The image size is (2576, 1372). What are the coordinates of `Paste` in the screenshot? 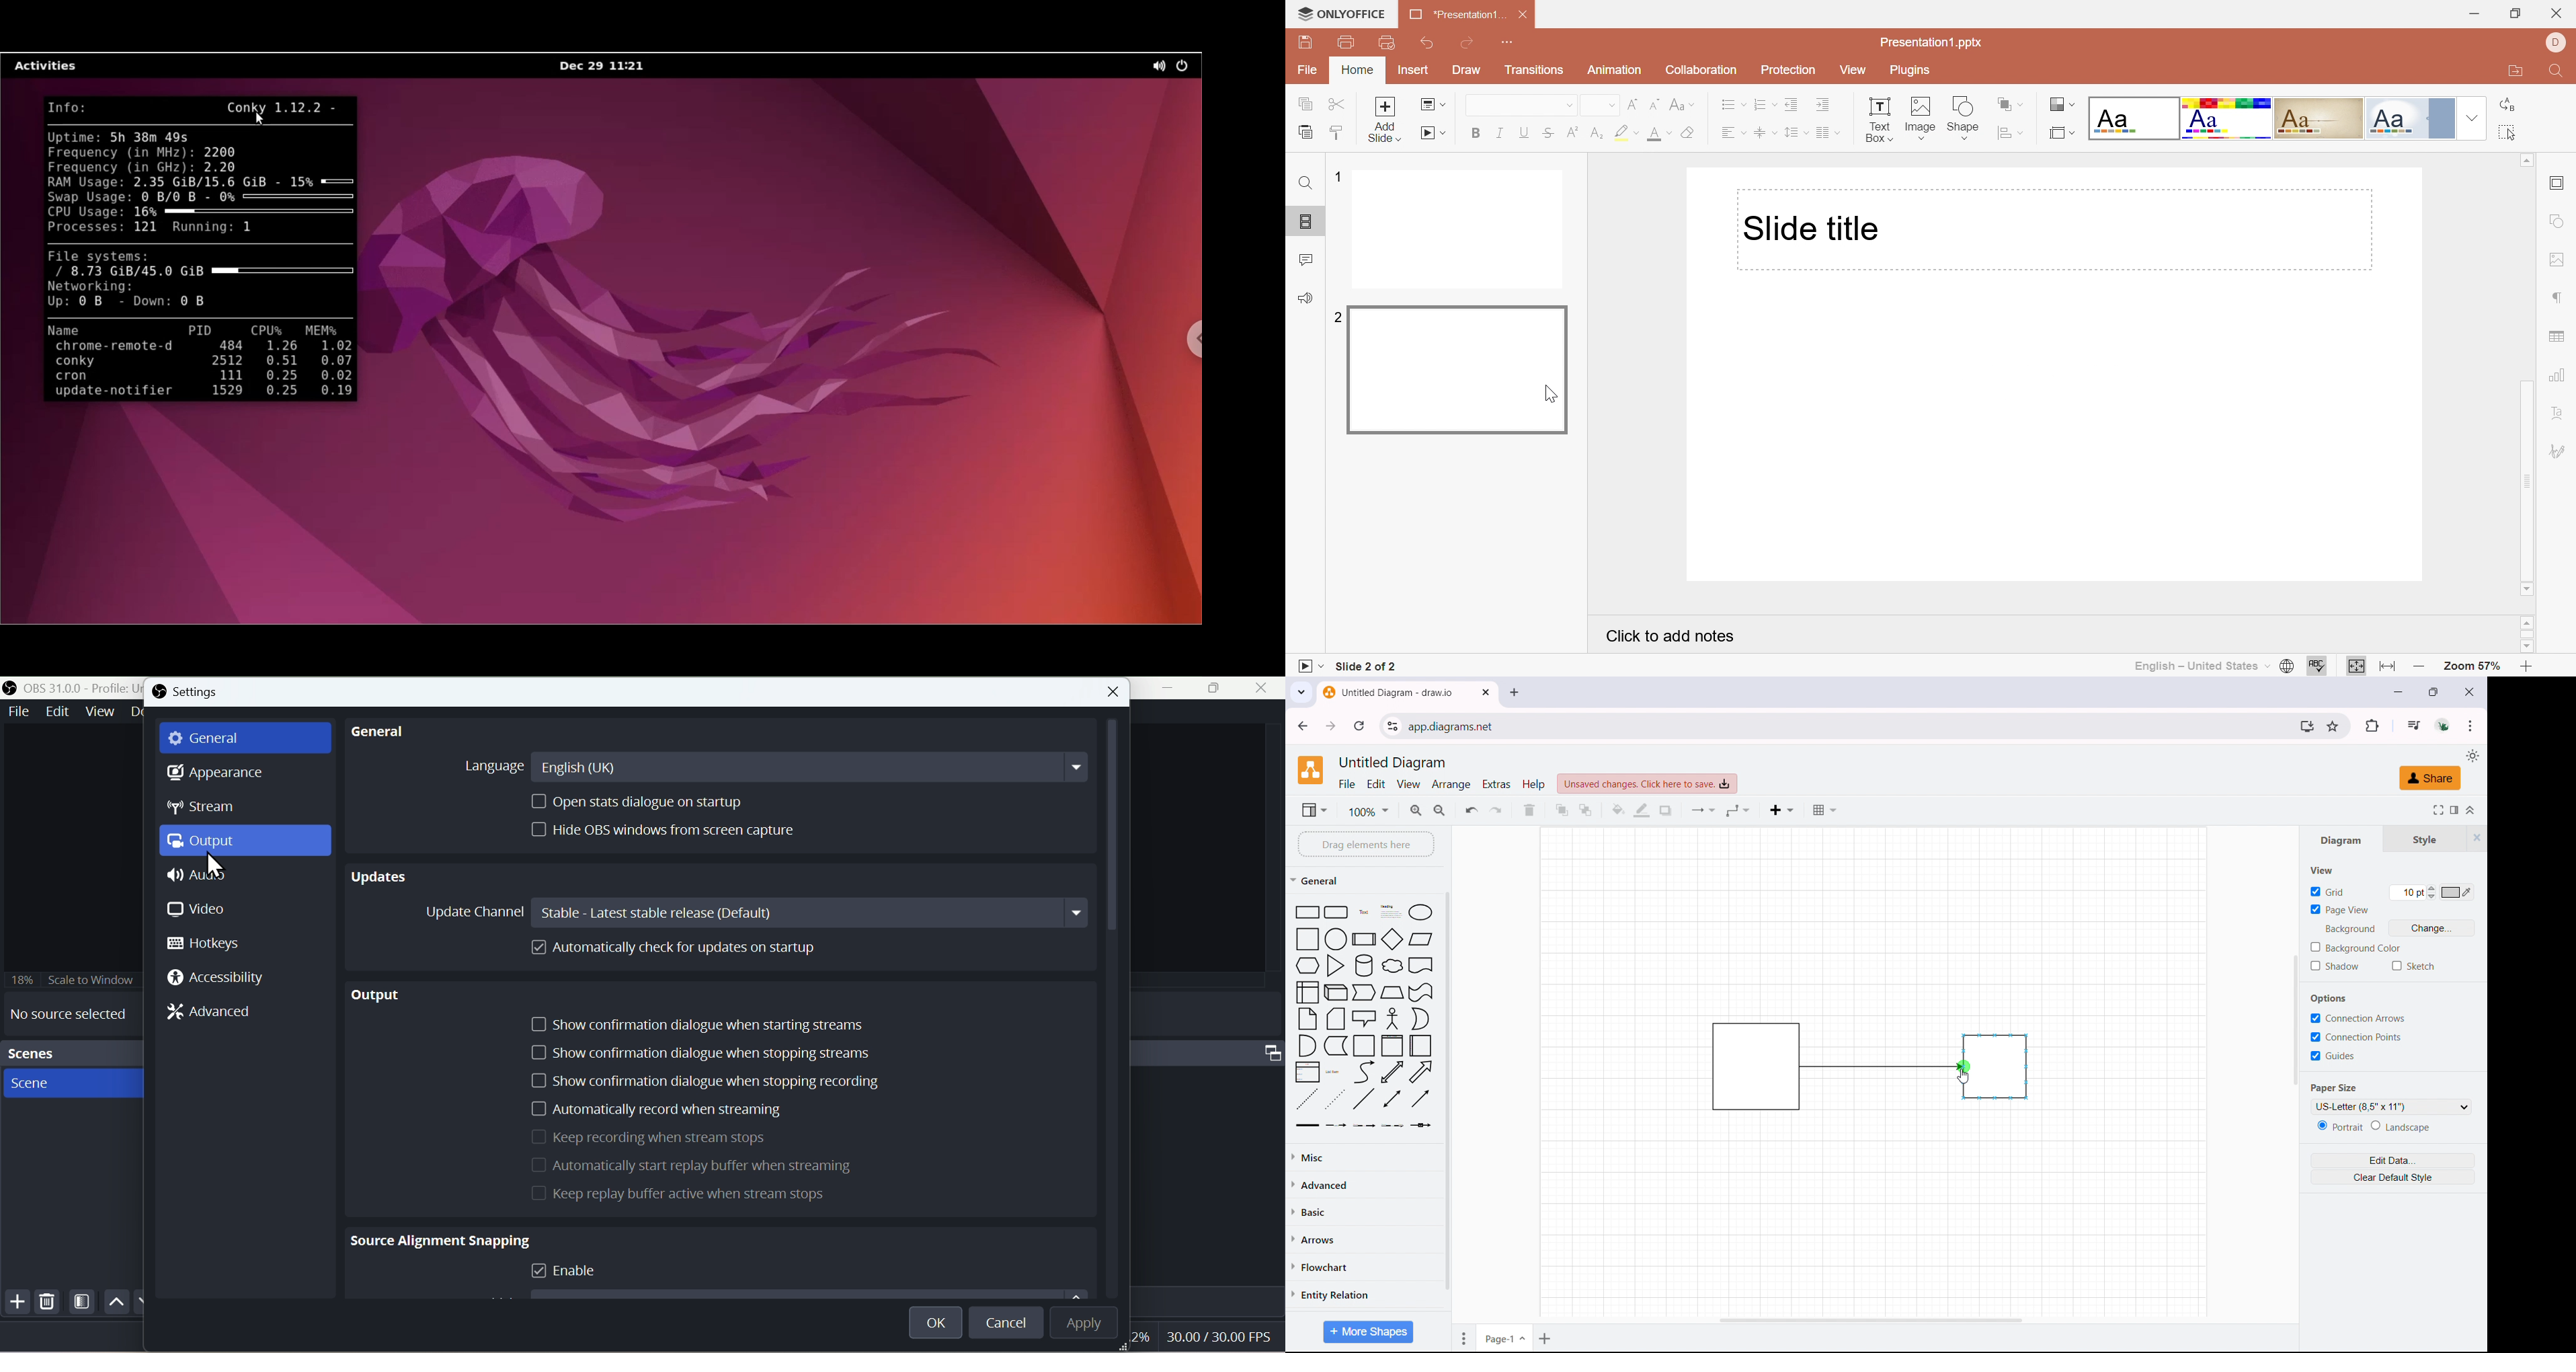 It's located at (1305, 133).